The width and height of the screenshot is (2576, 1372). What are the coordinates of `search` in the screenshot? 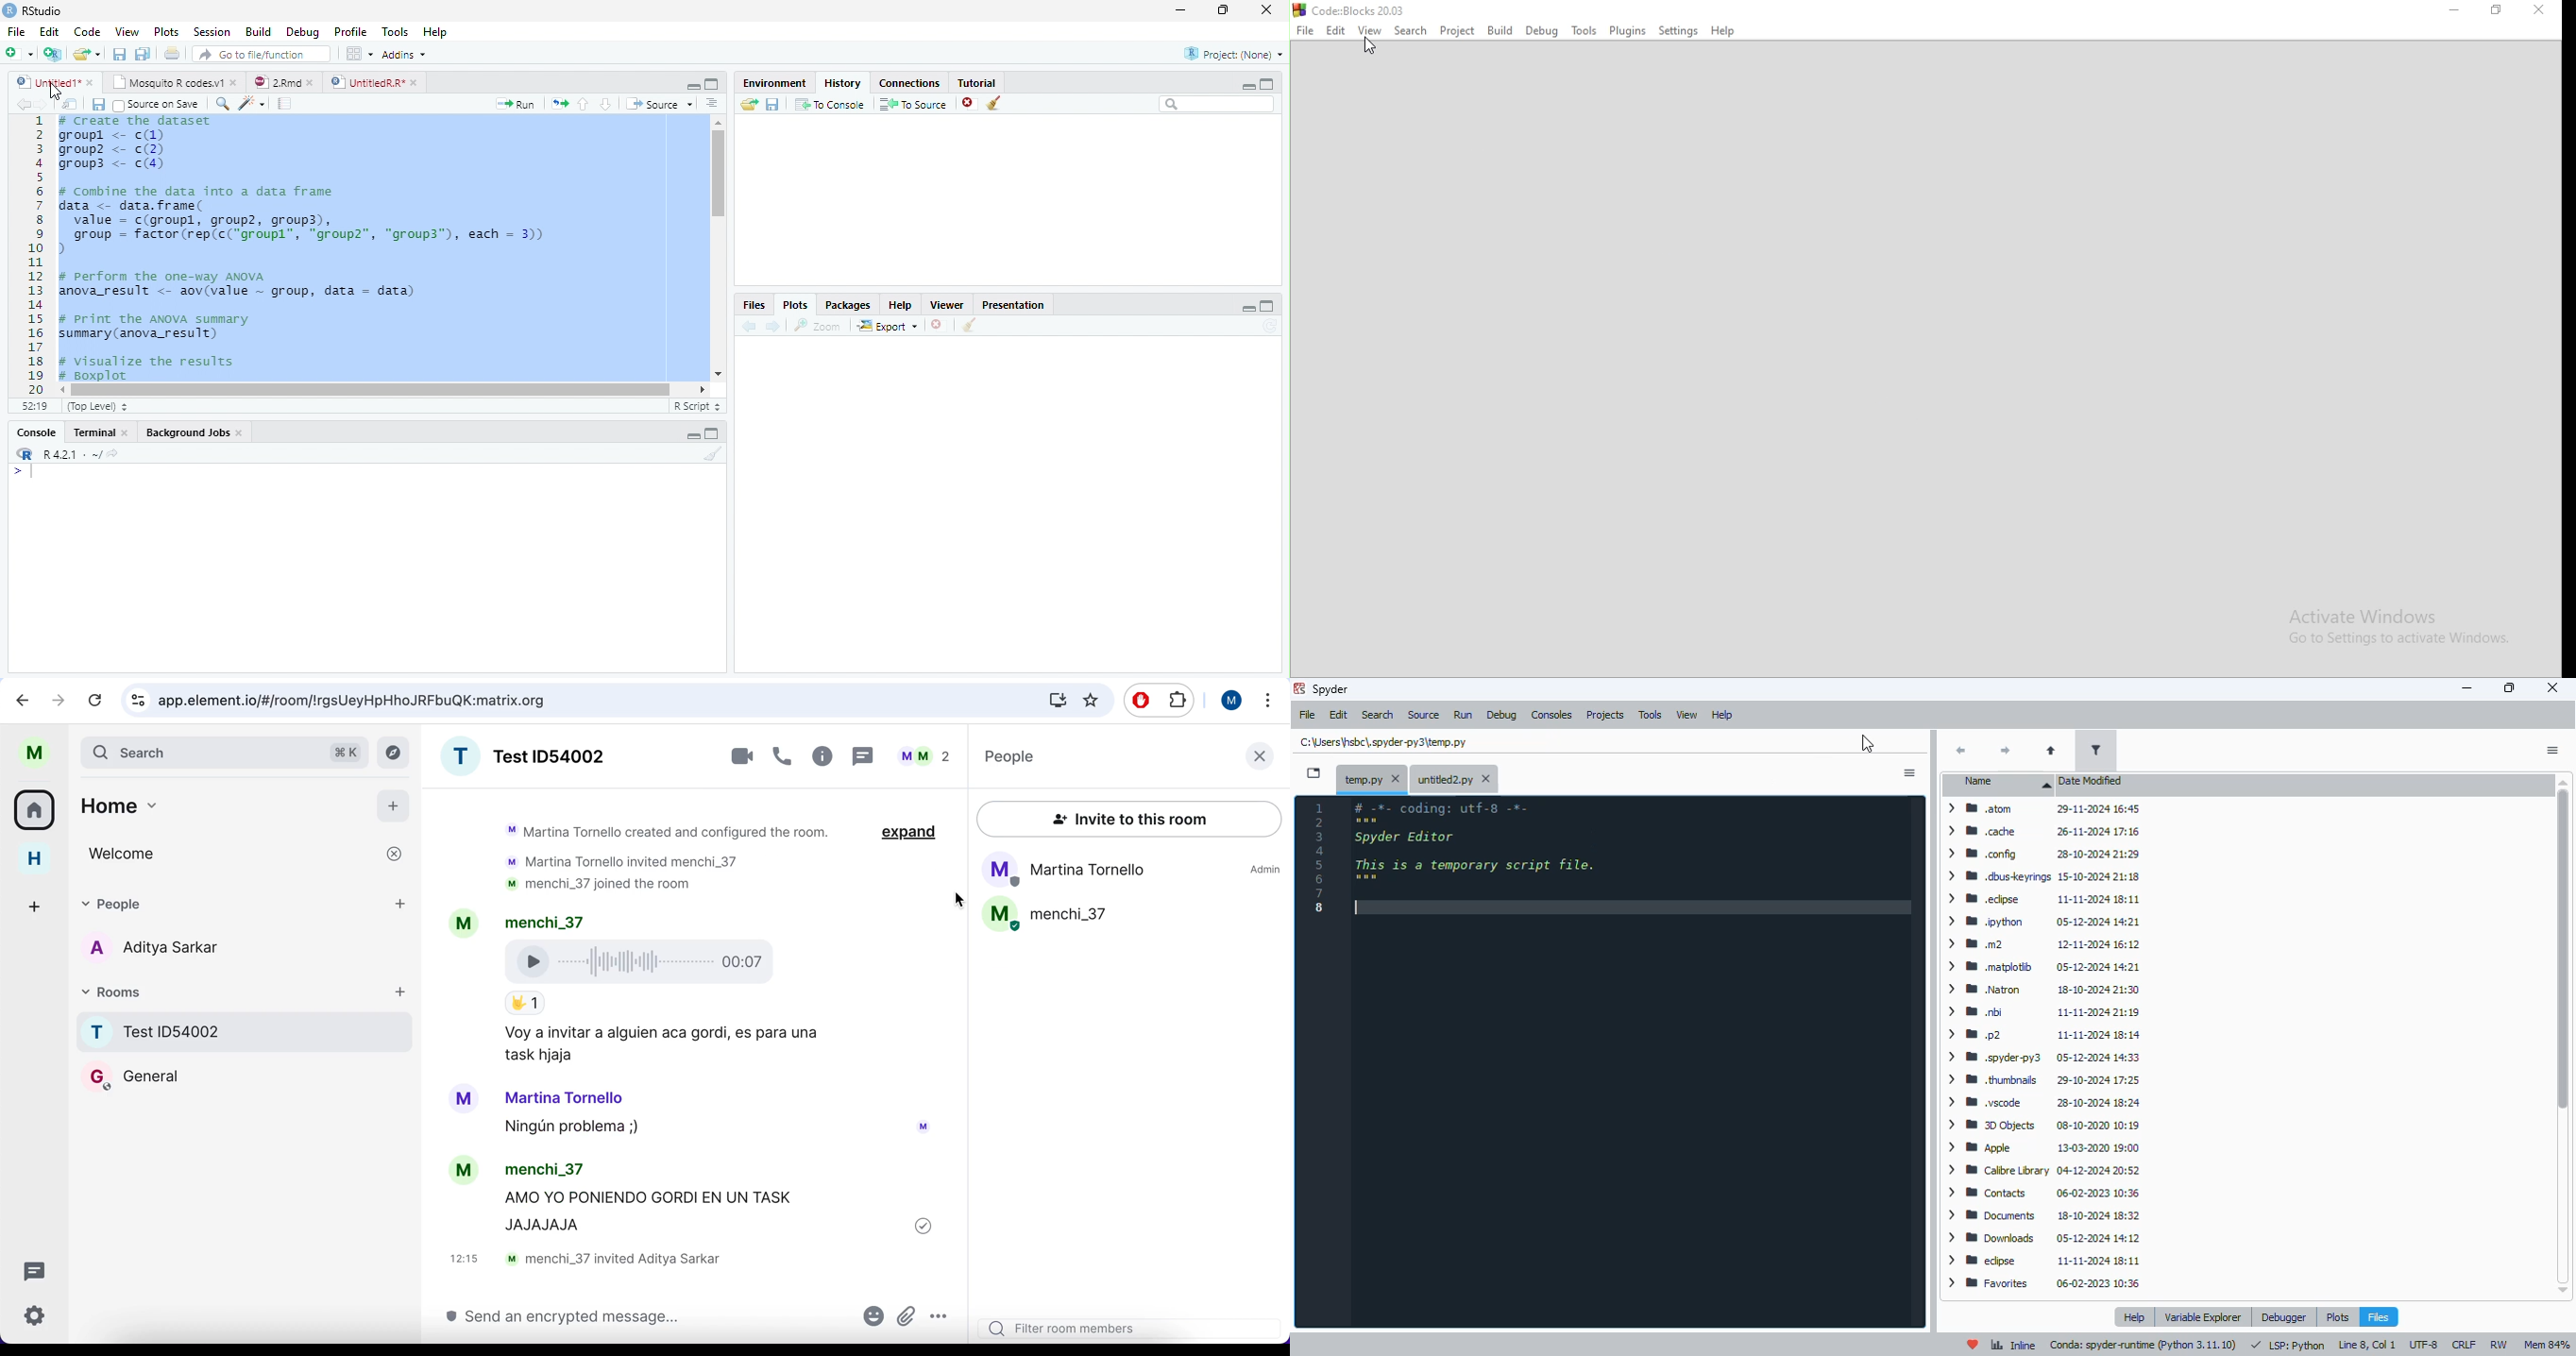 It's located at (572, 700).